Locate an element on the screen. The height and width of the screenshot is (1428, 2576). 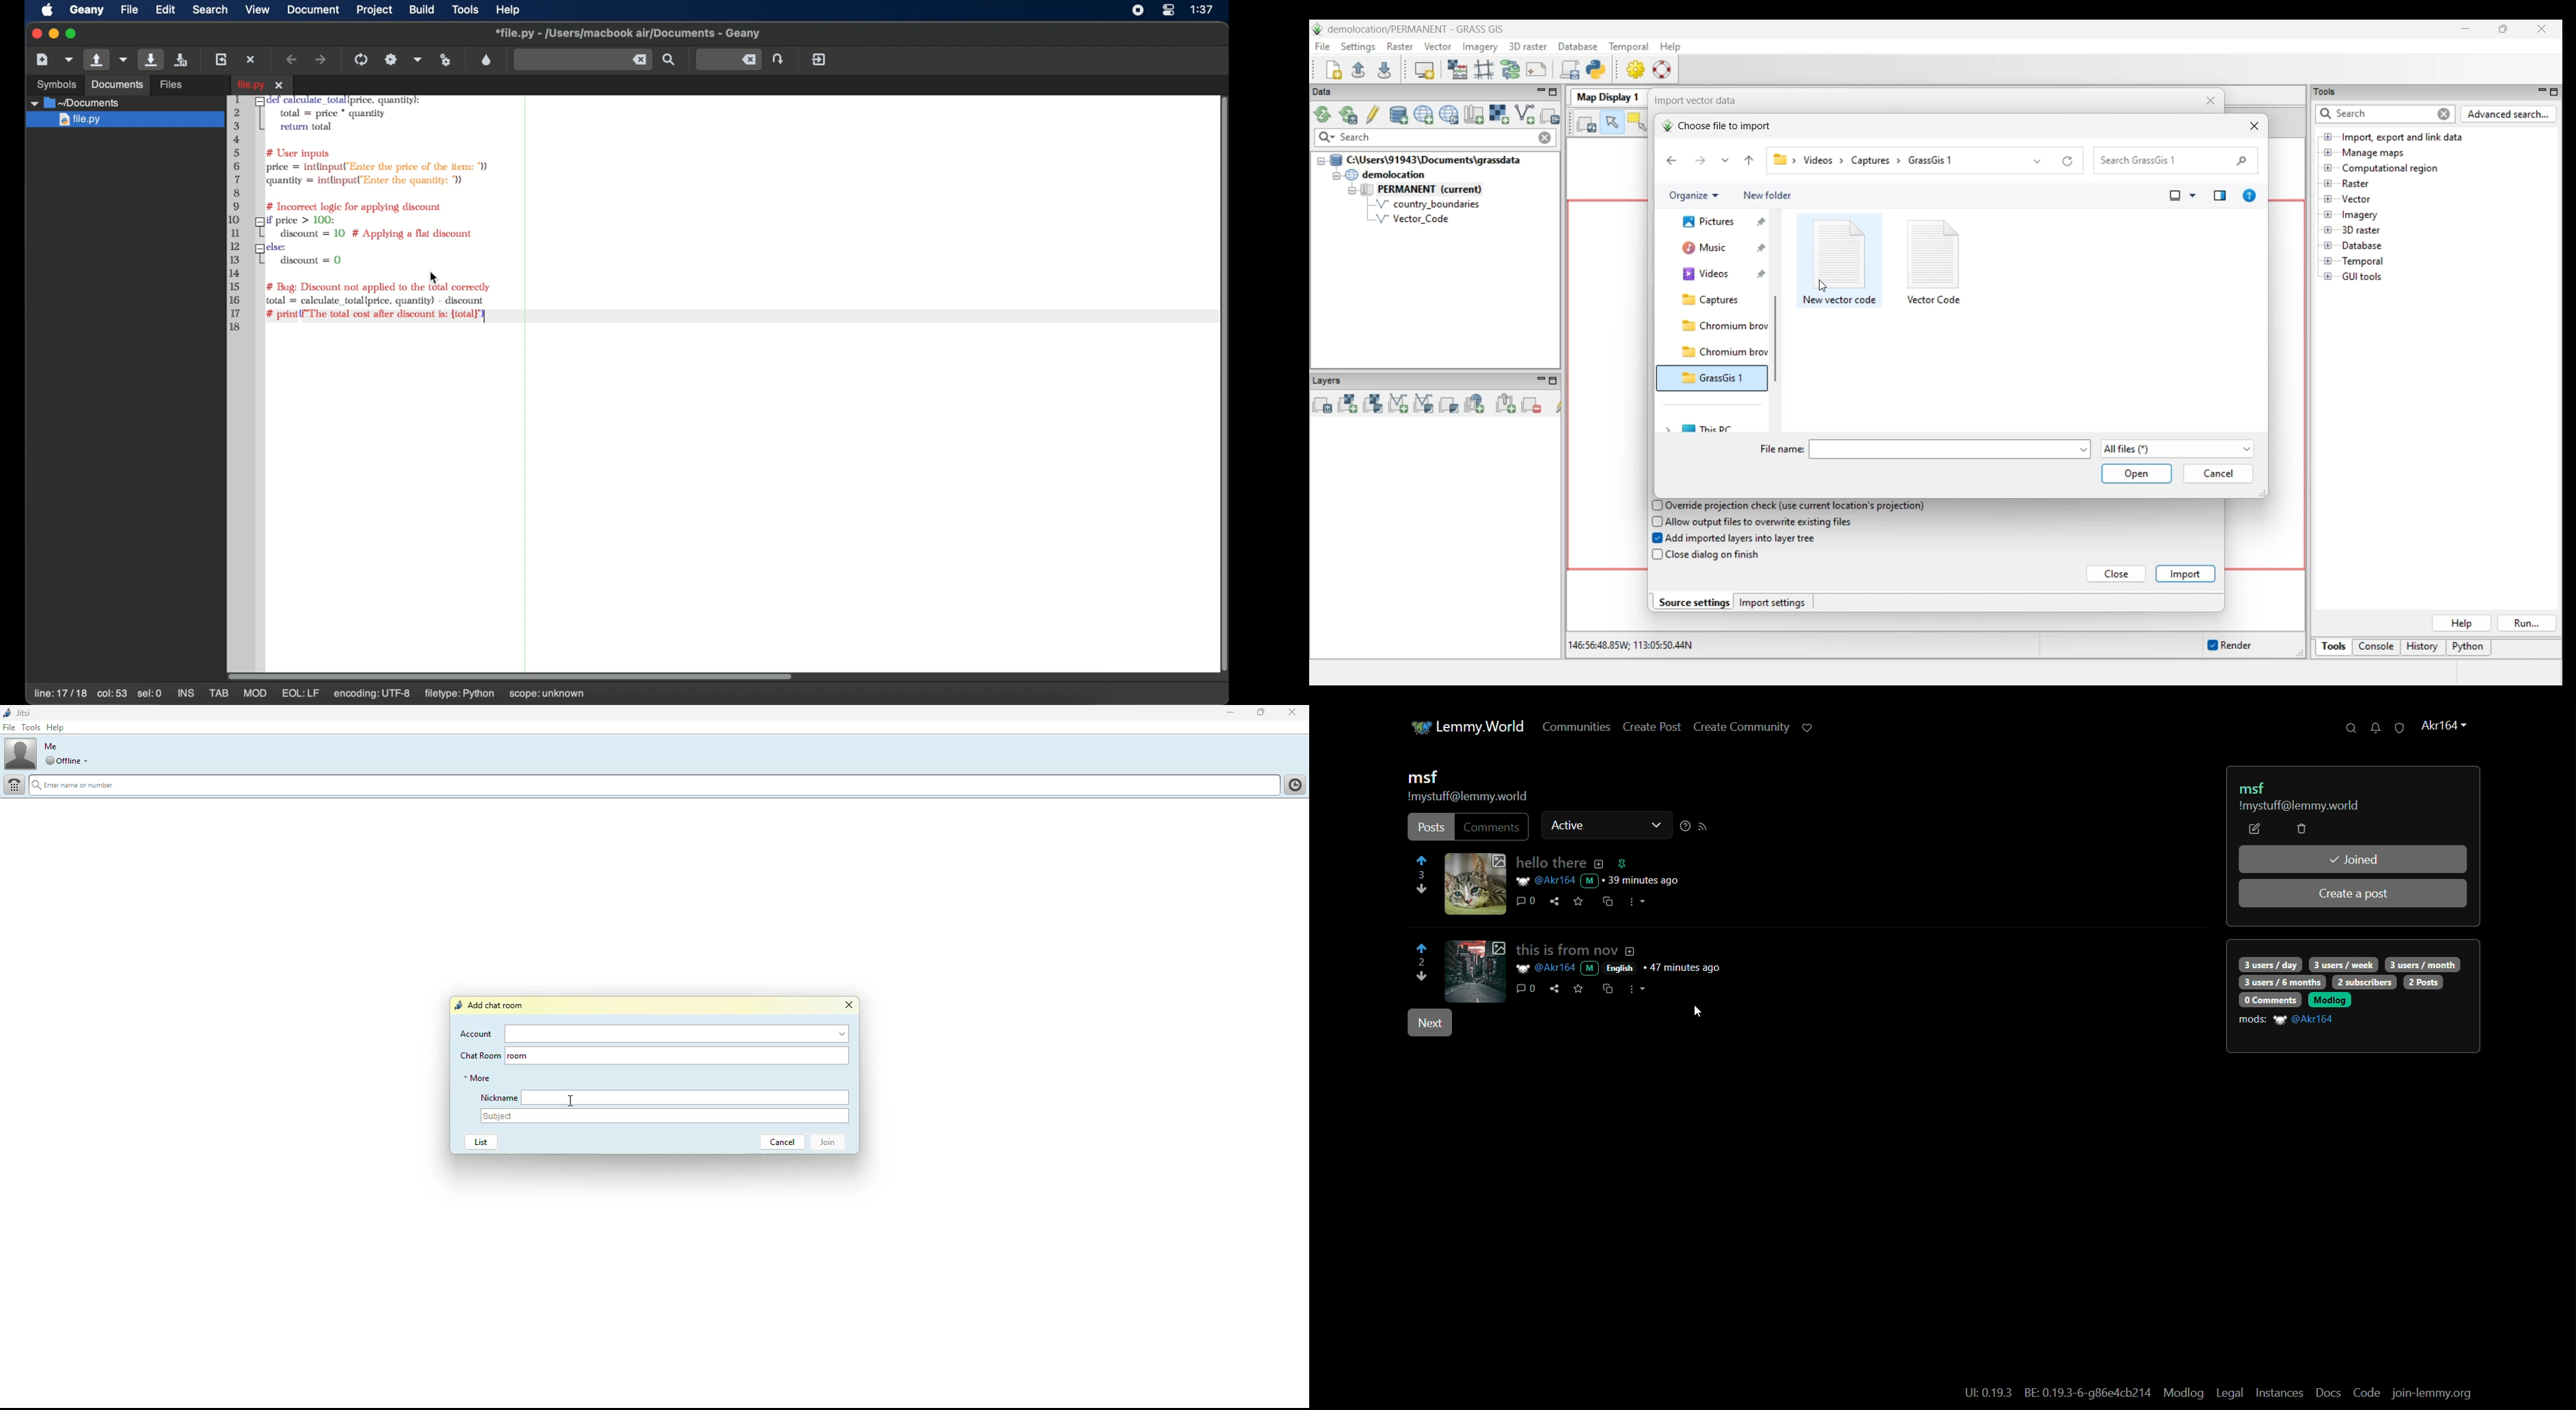
file is located at coordinates (10, 728).